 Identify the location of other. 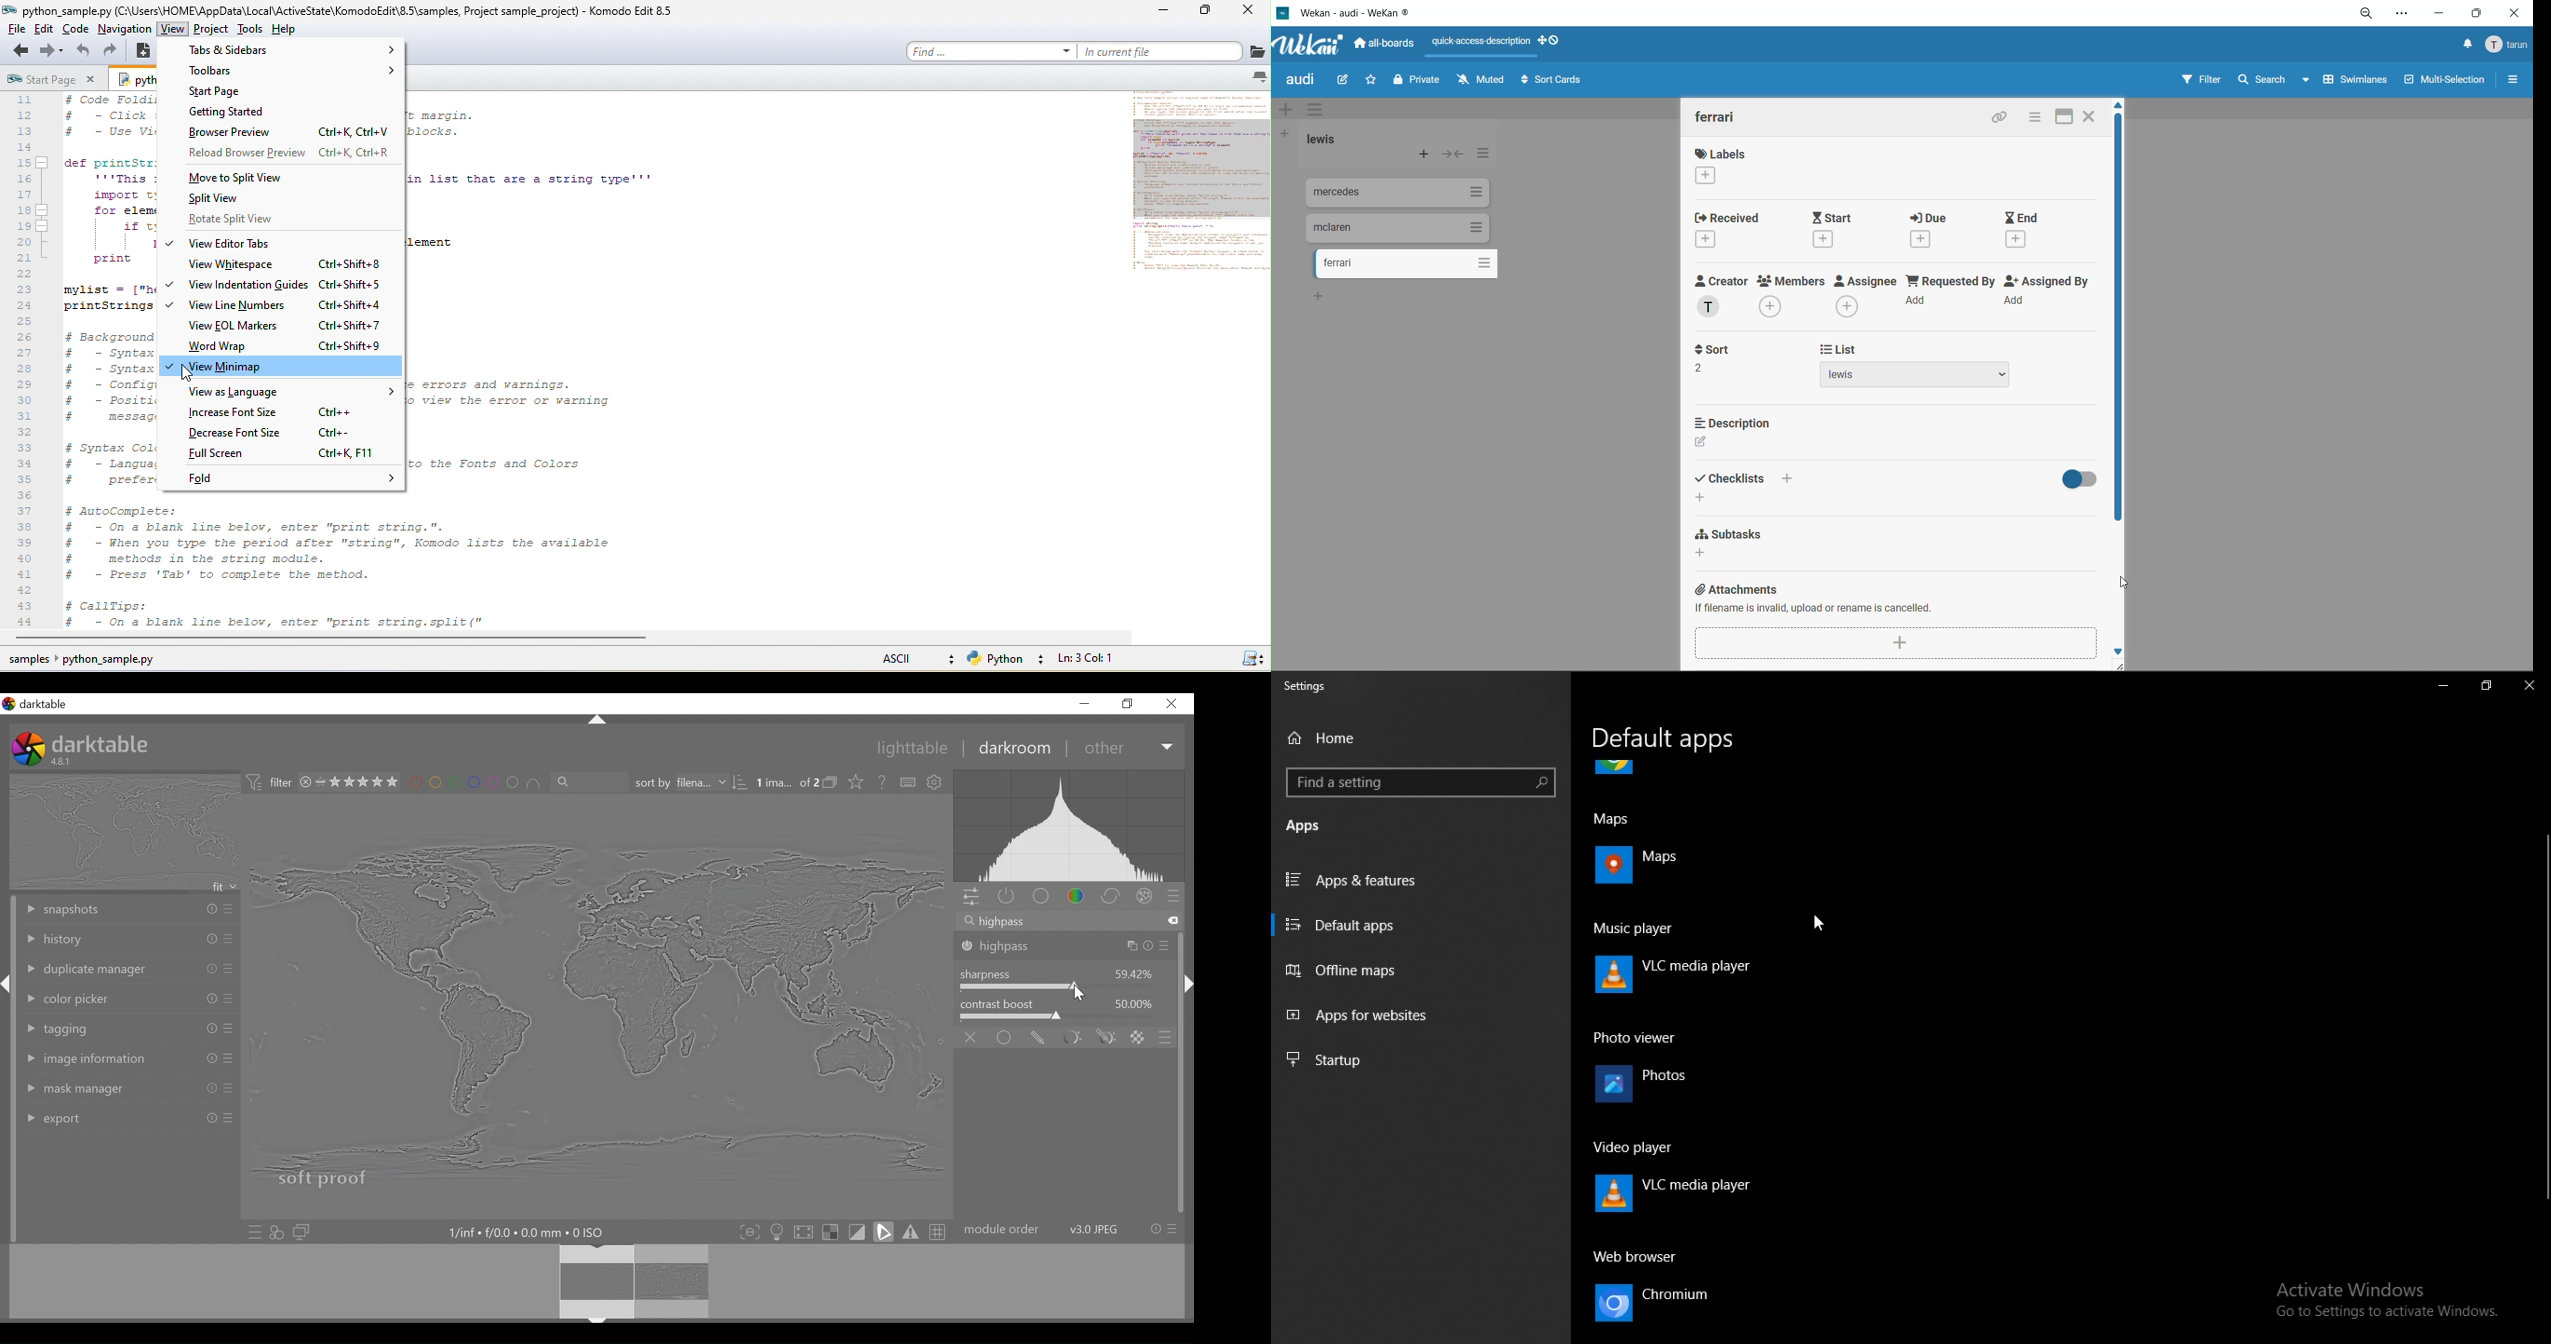
(1104, 749).